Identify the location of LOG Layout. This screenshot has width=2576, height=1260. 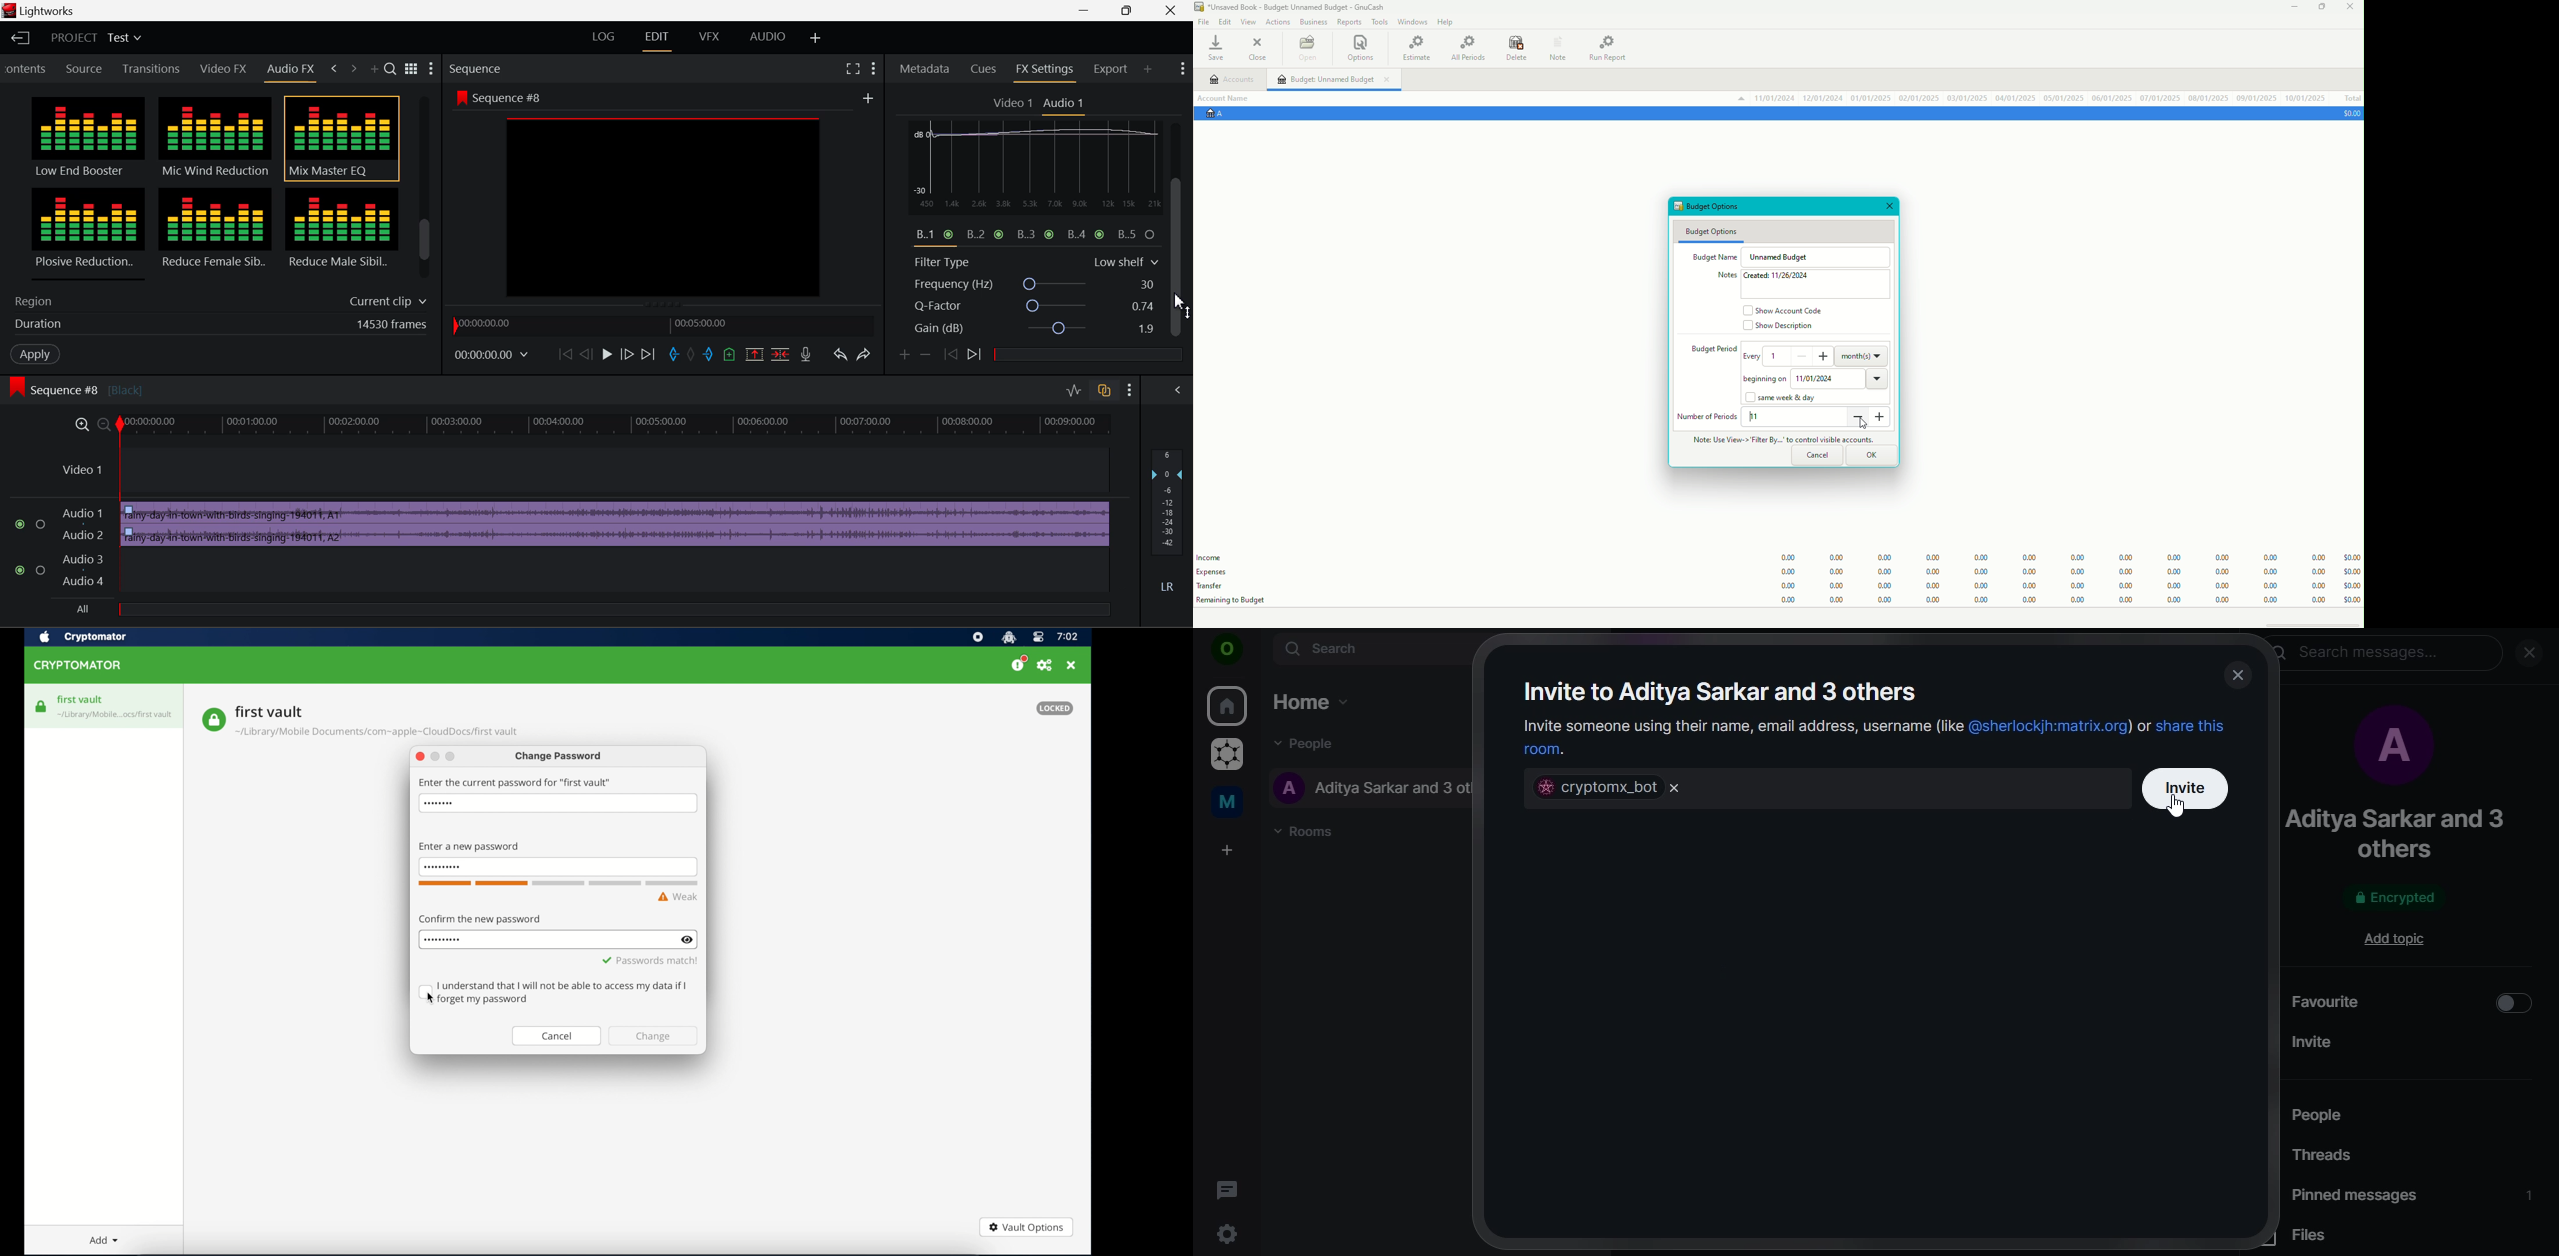
(601, 37).